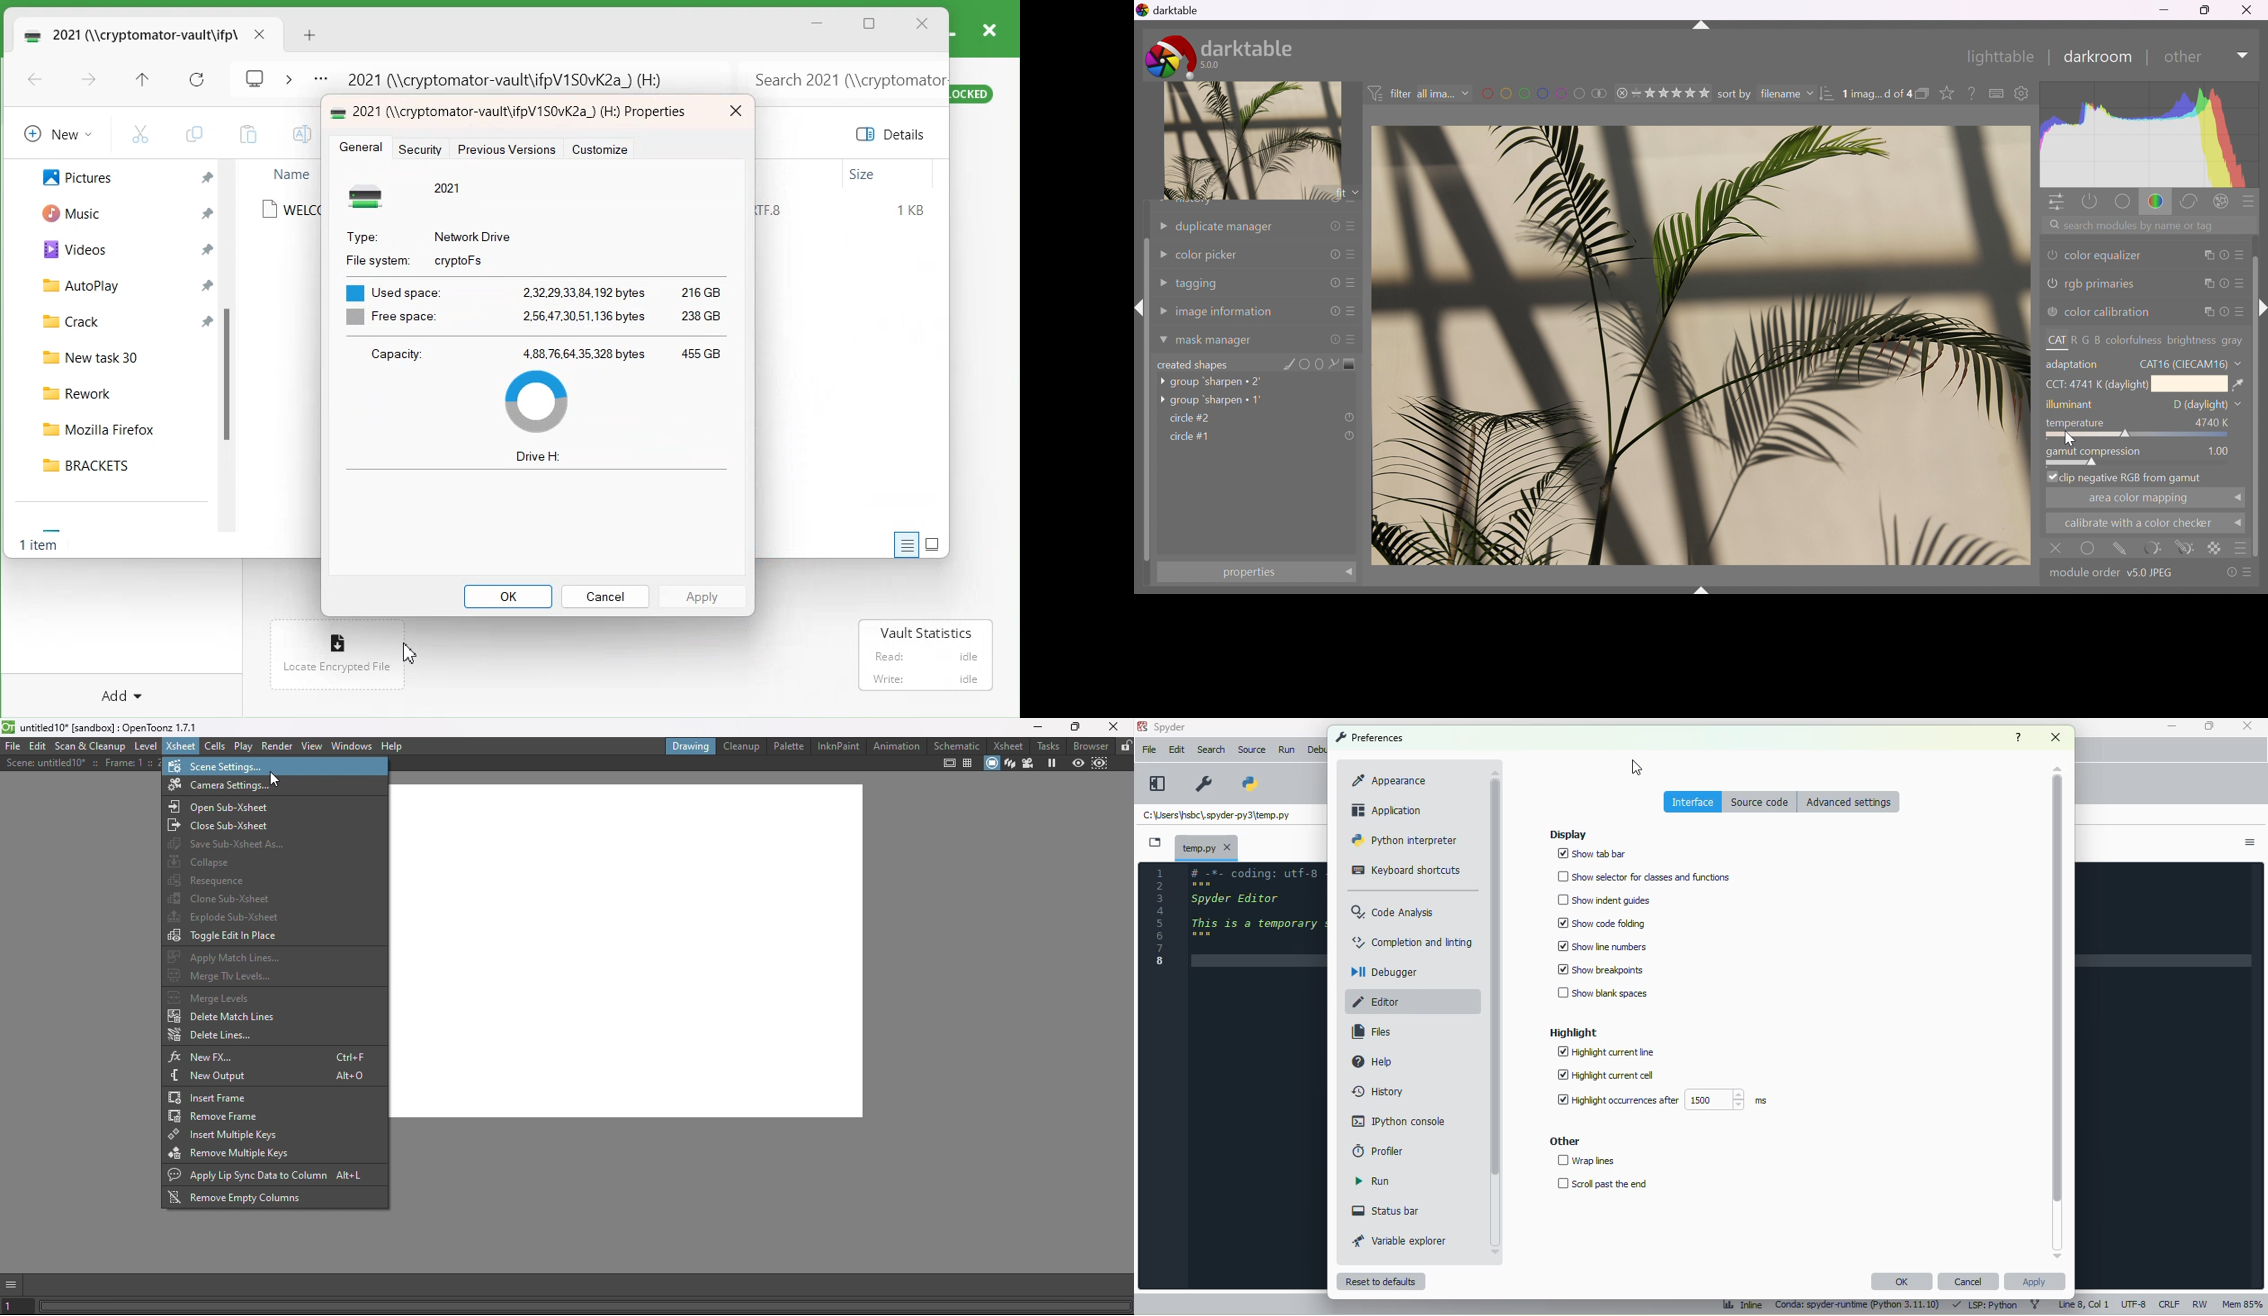 Image resolution: width=2268 pixels, height=1316 pixels. What do you see at coordinates (118, 464) in the screenshot?
I see `BRACKETS` at bounding box center [118, 464].